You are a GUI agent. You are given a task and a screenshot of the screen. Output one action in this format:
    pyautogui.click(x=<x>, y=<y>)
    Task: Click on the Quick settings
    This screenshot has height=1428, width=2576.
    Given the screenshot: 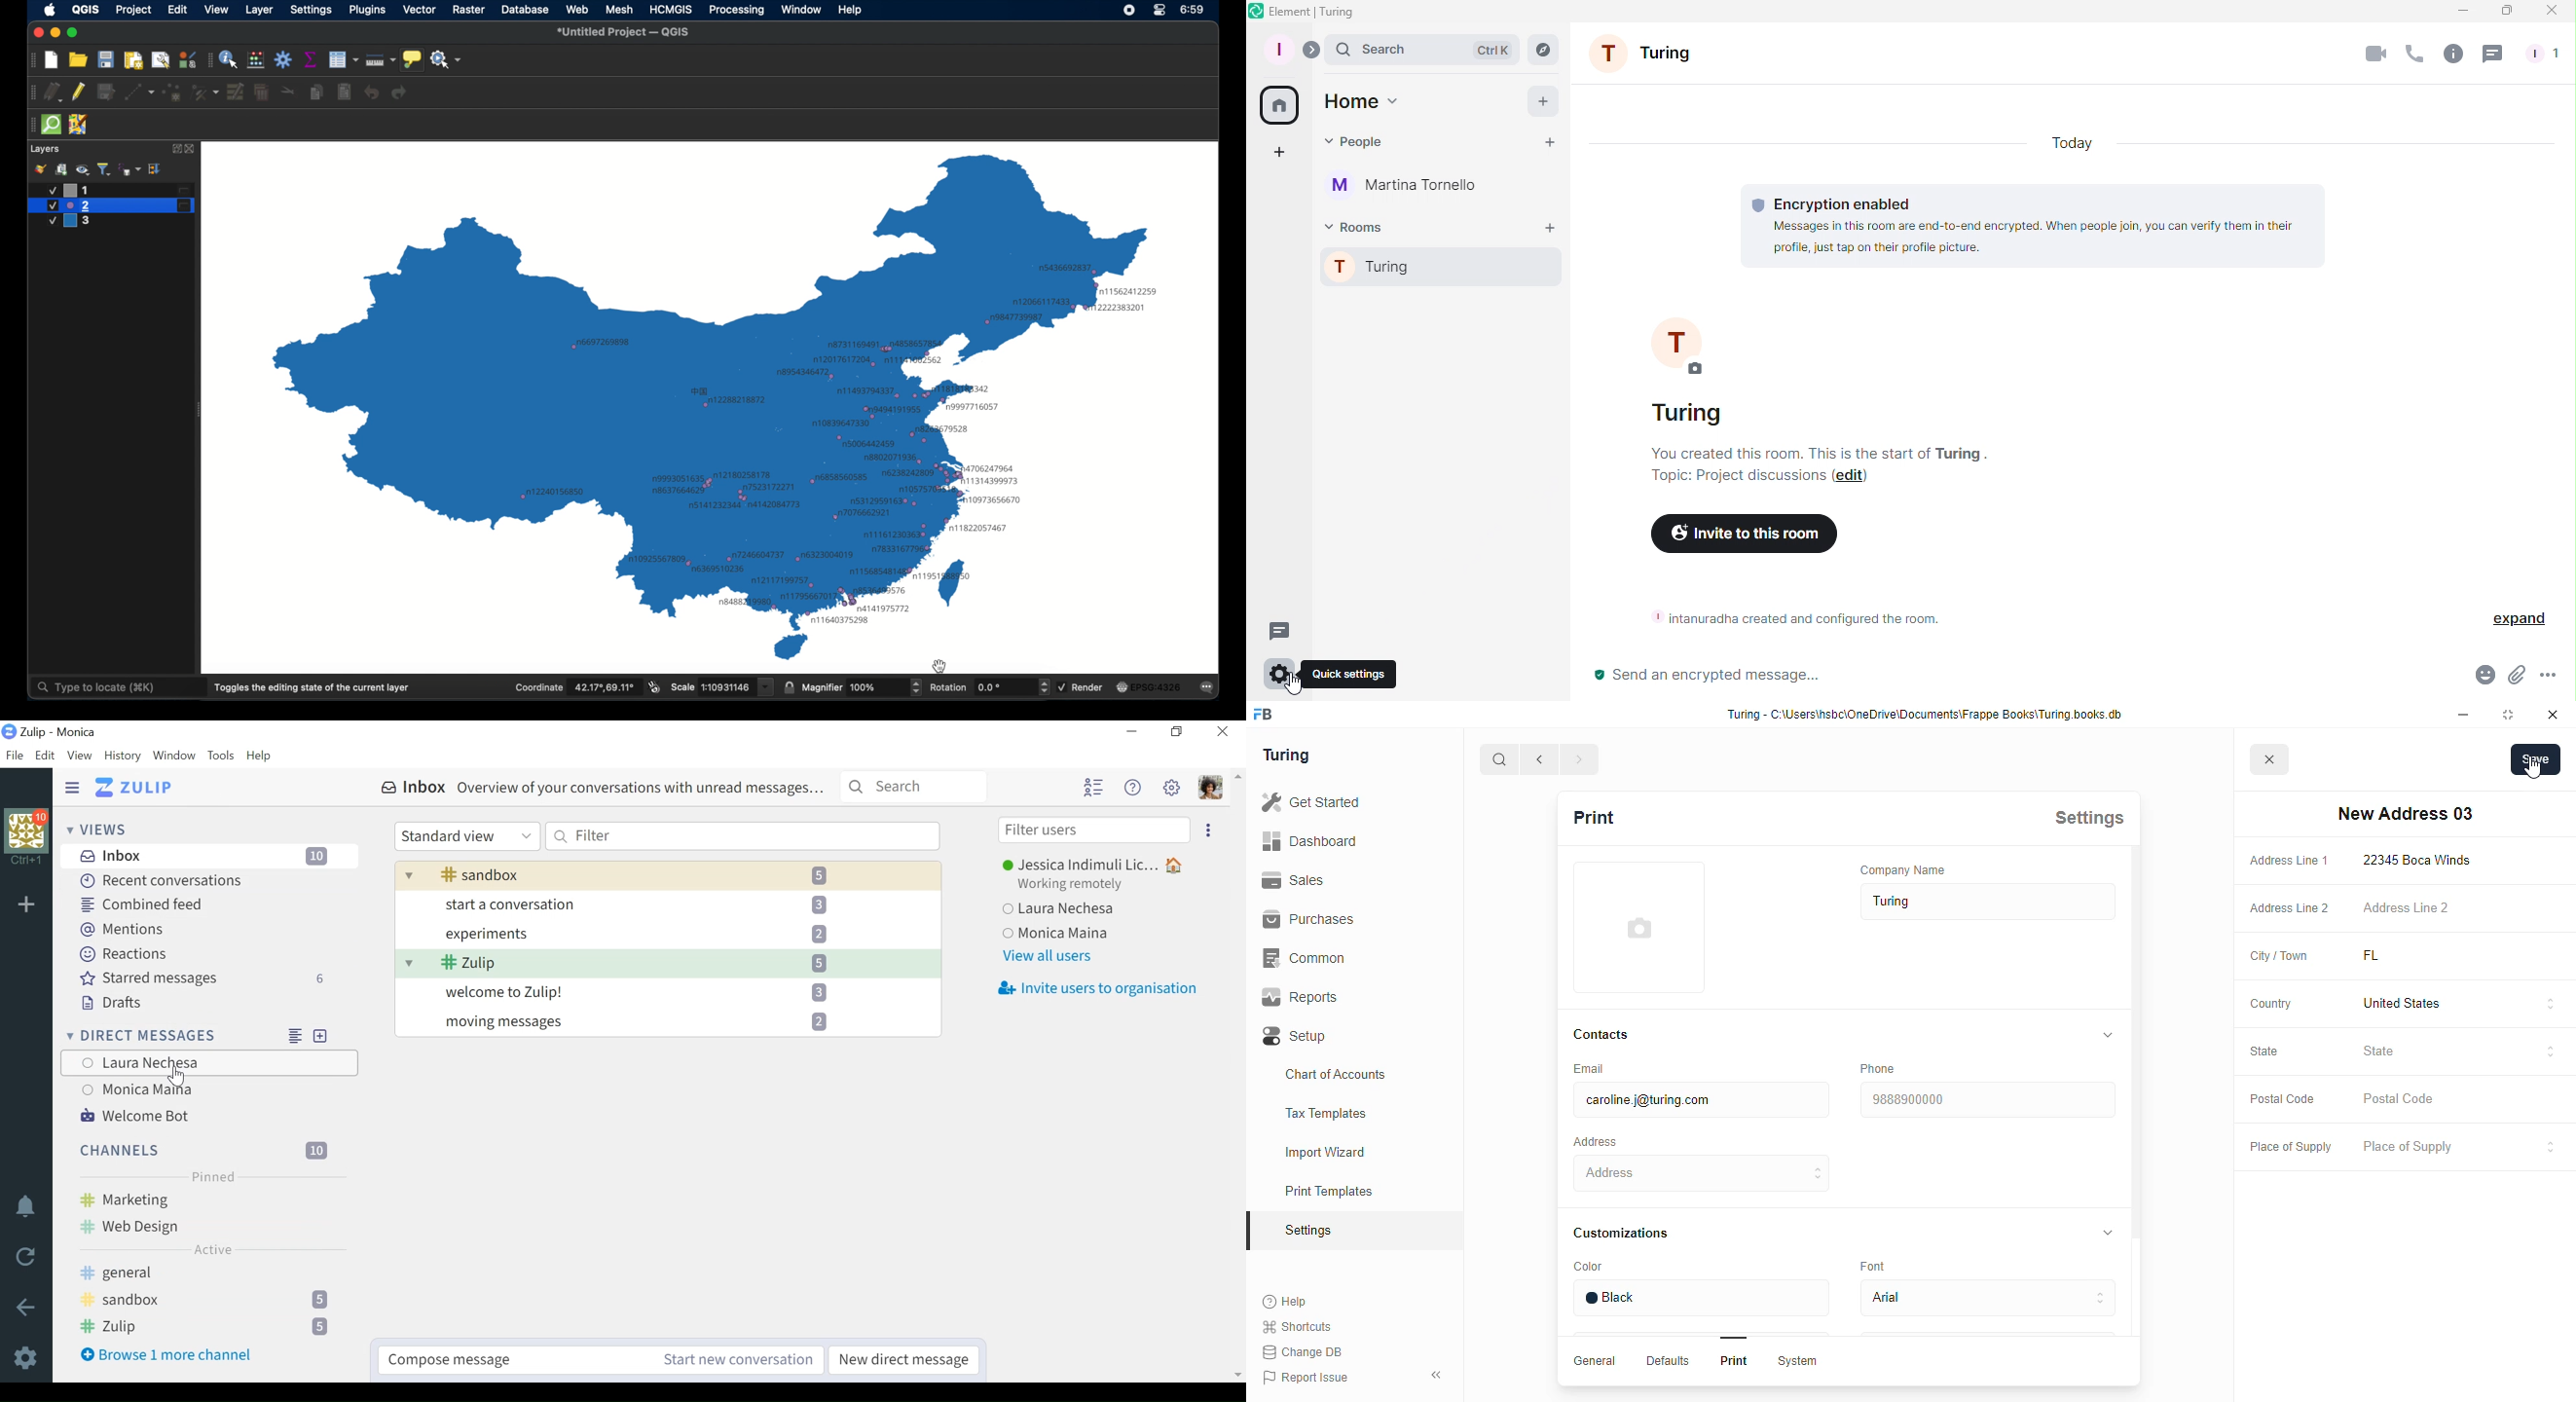 What is the action you would take?
    pyautogui.click(x=1280, y=678)
    